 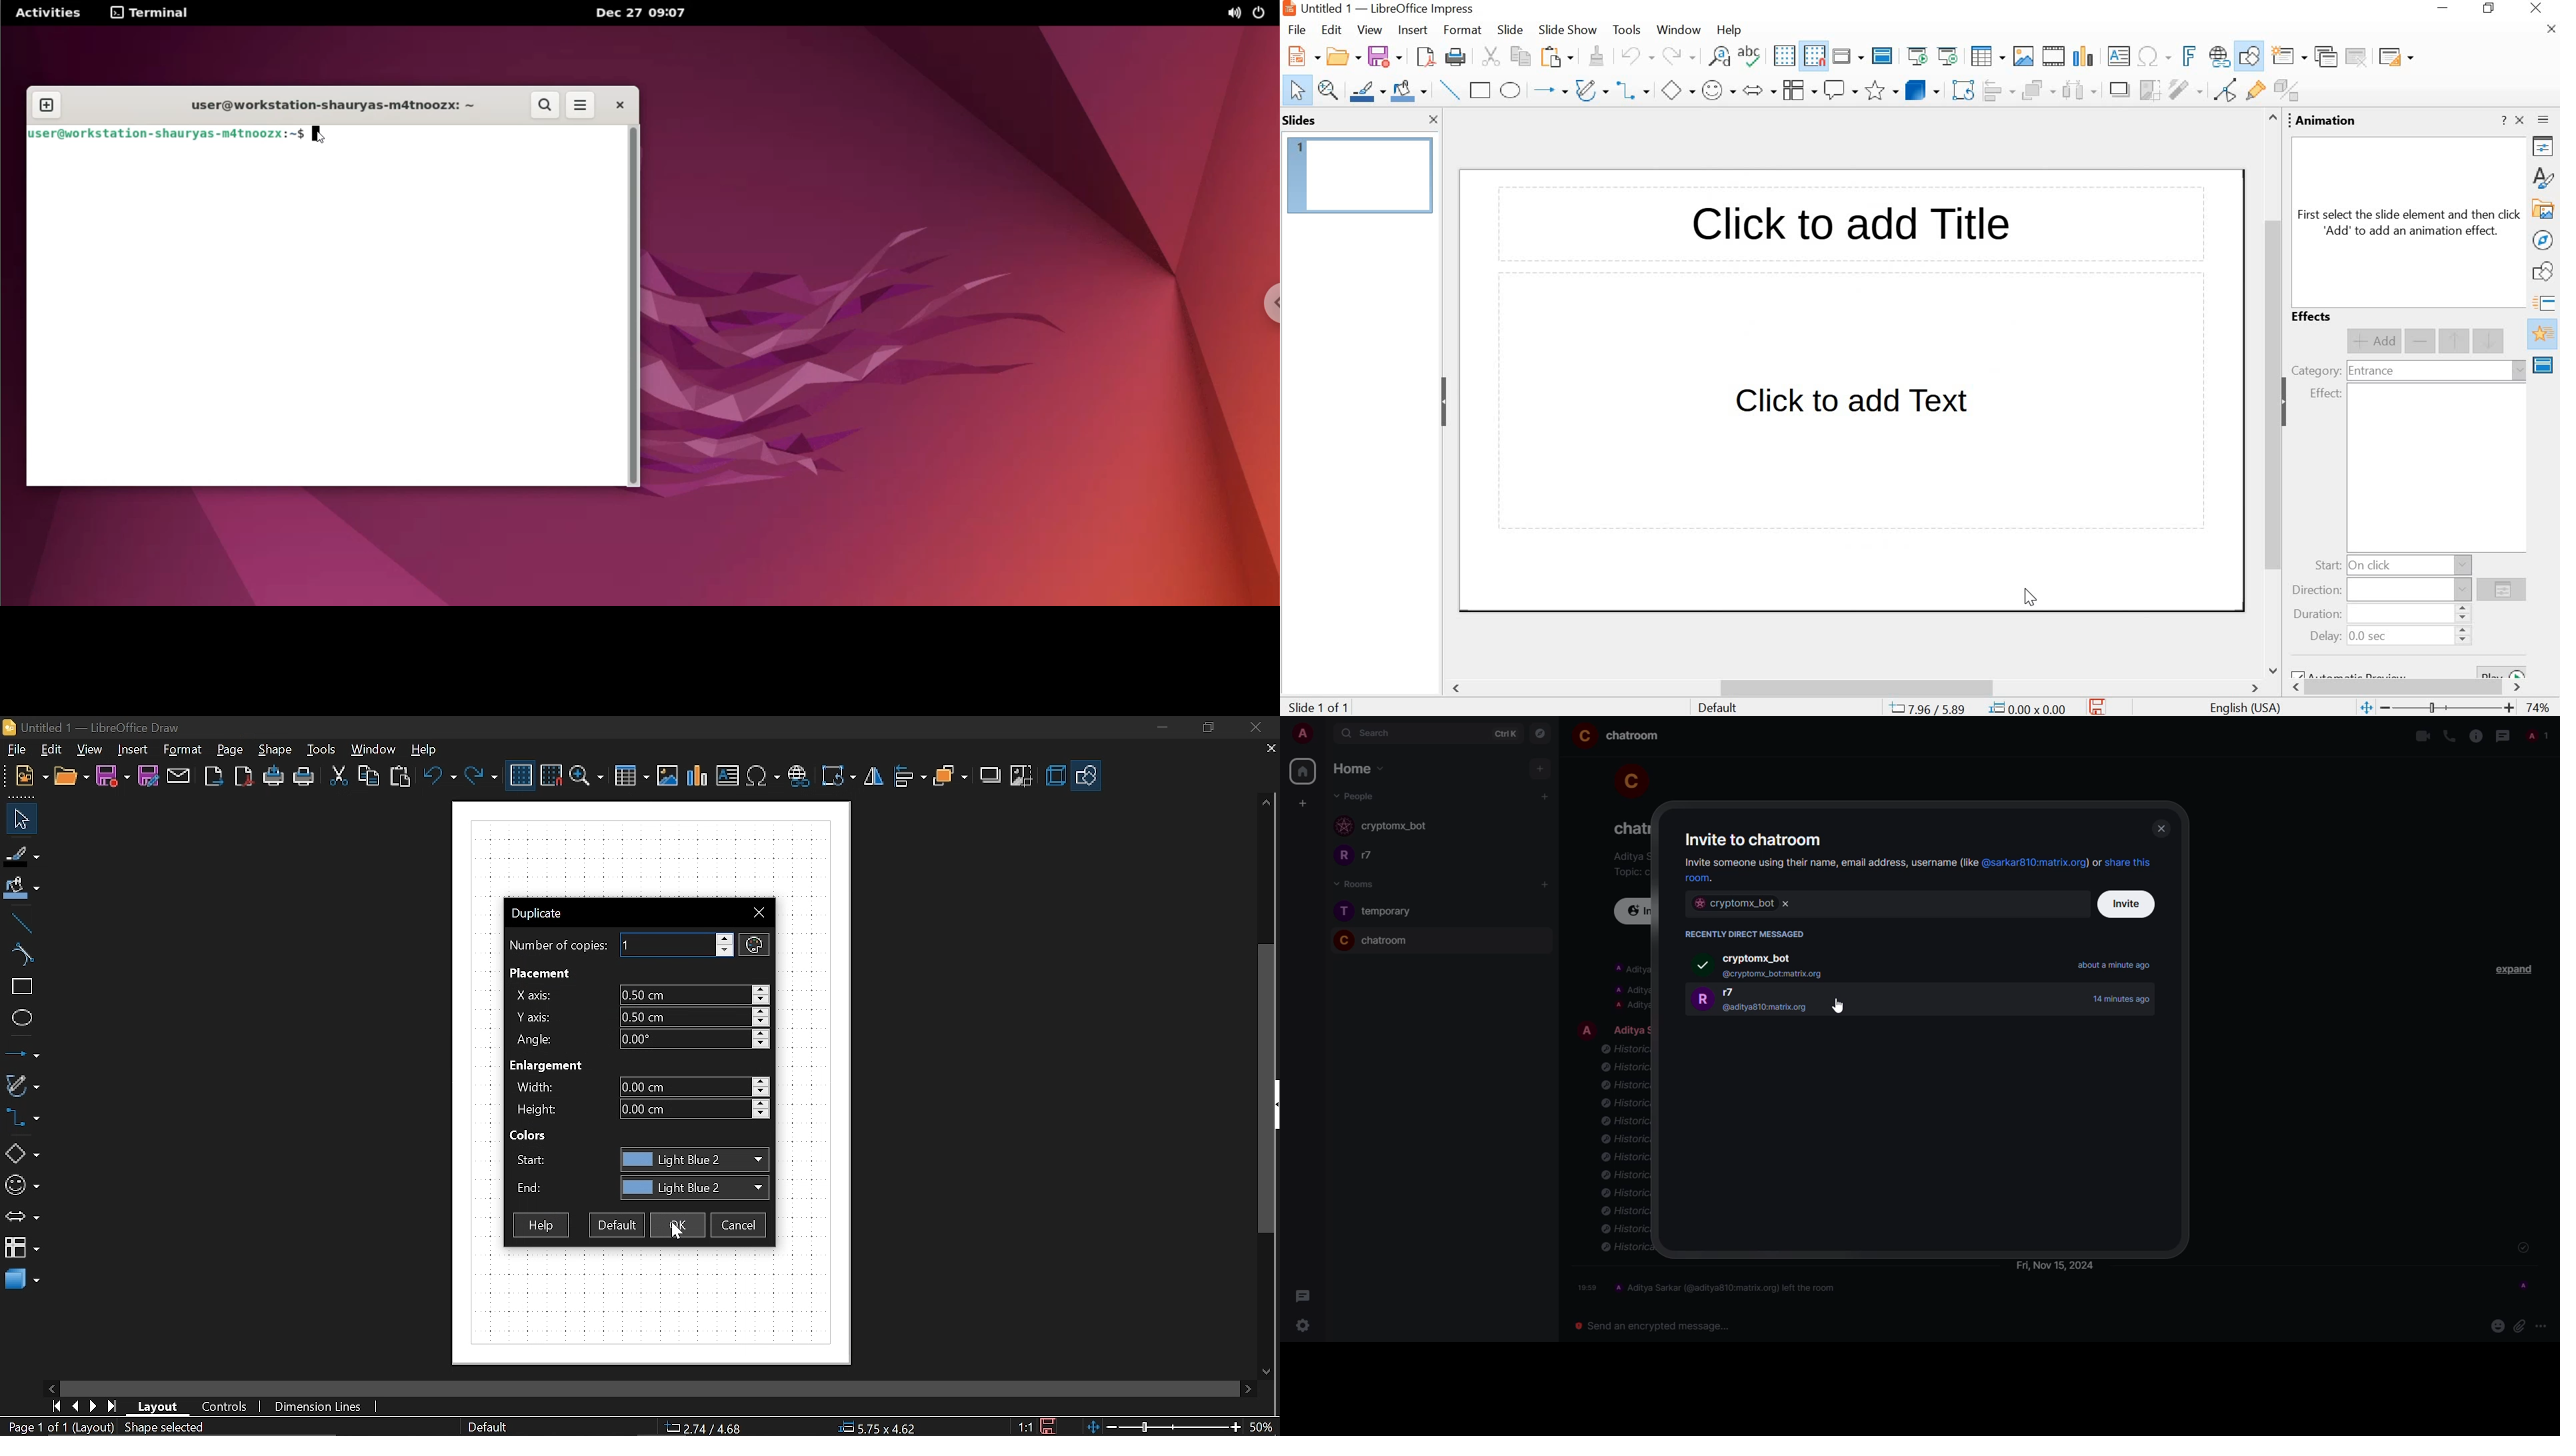 What do you see at coordinates (90, 749) in the screenshot?
I see `View` at bounding box center [90, 749].